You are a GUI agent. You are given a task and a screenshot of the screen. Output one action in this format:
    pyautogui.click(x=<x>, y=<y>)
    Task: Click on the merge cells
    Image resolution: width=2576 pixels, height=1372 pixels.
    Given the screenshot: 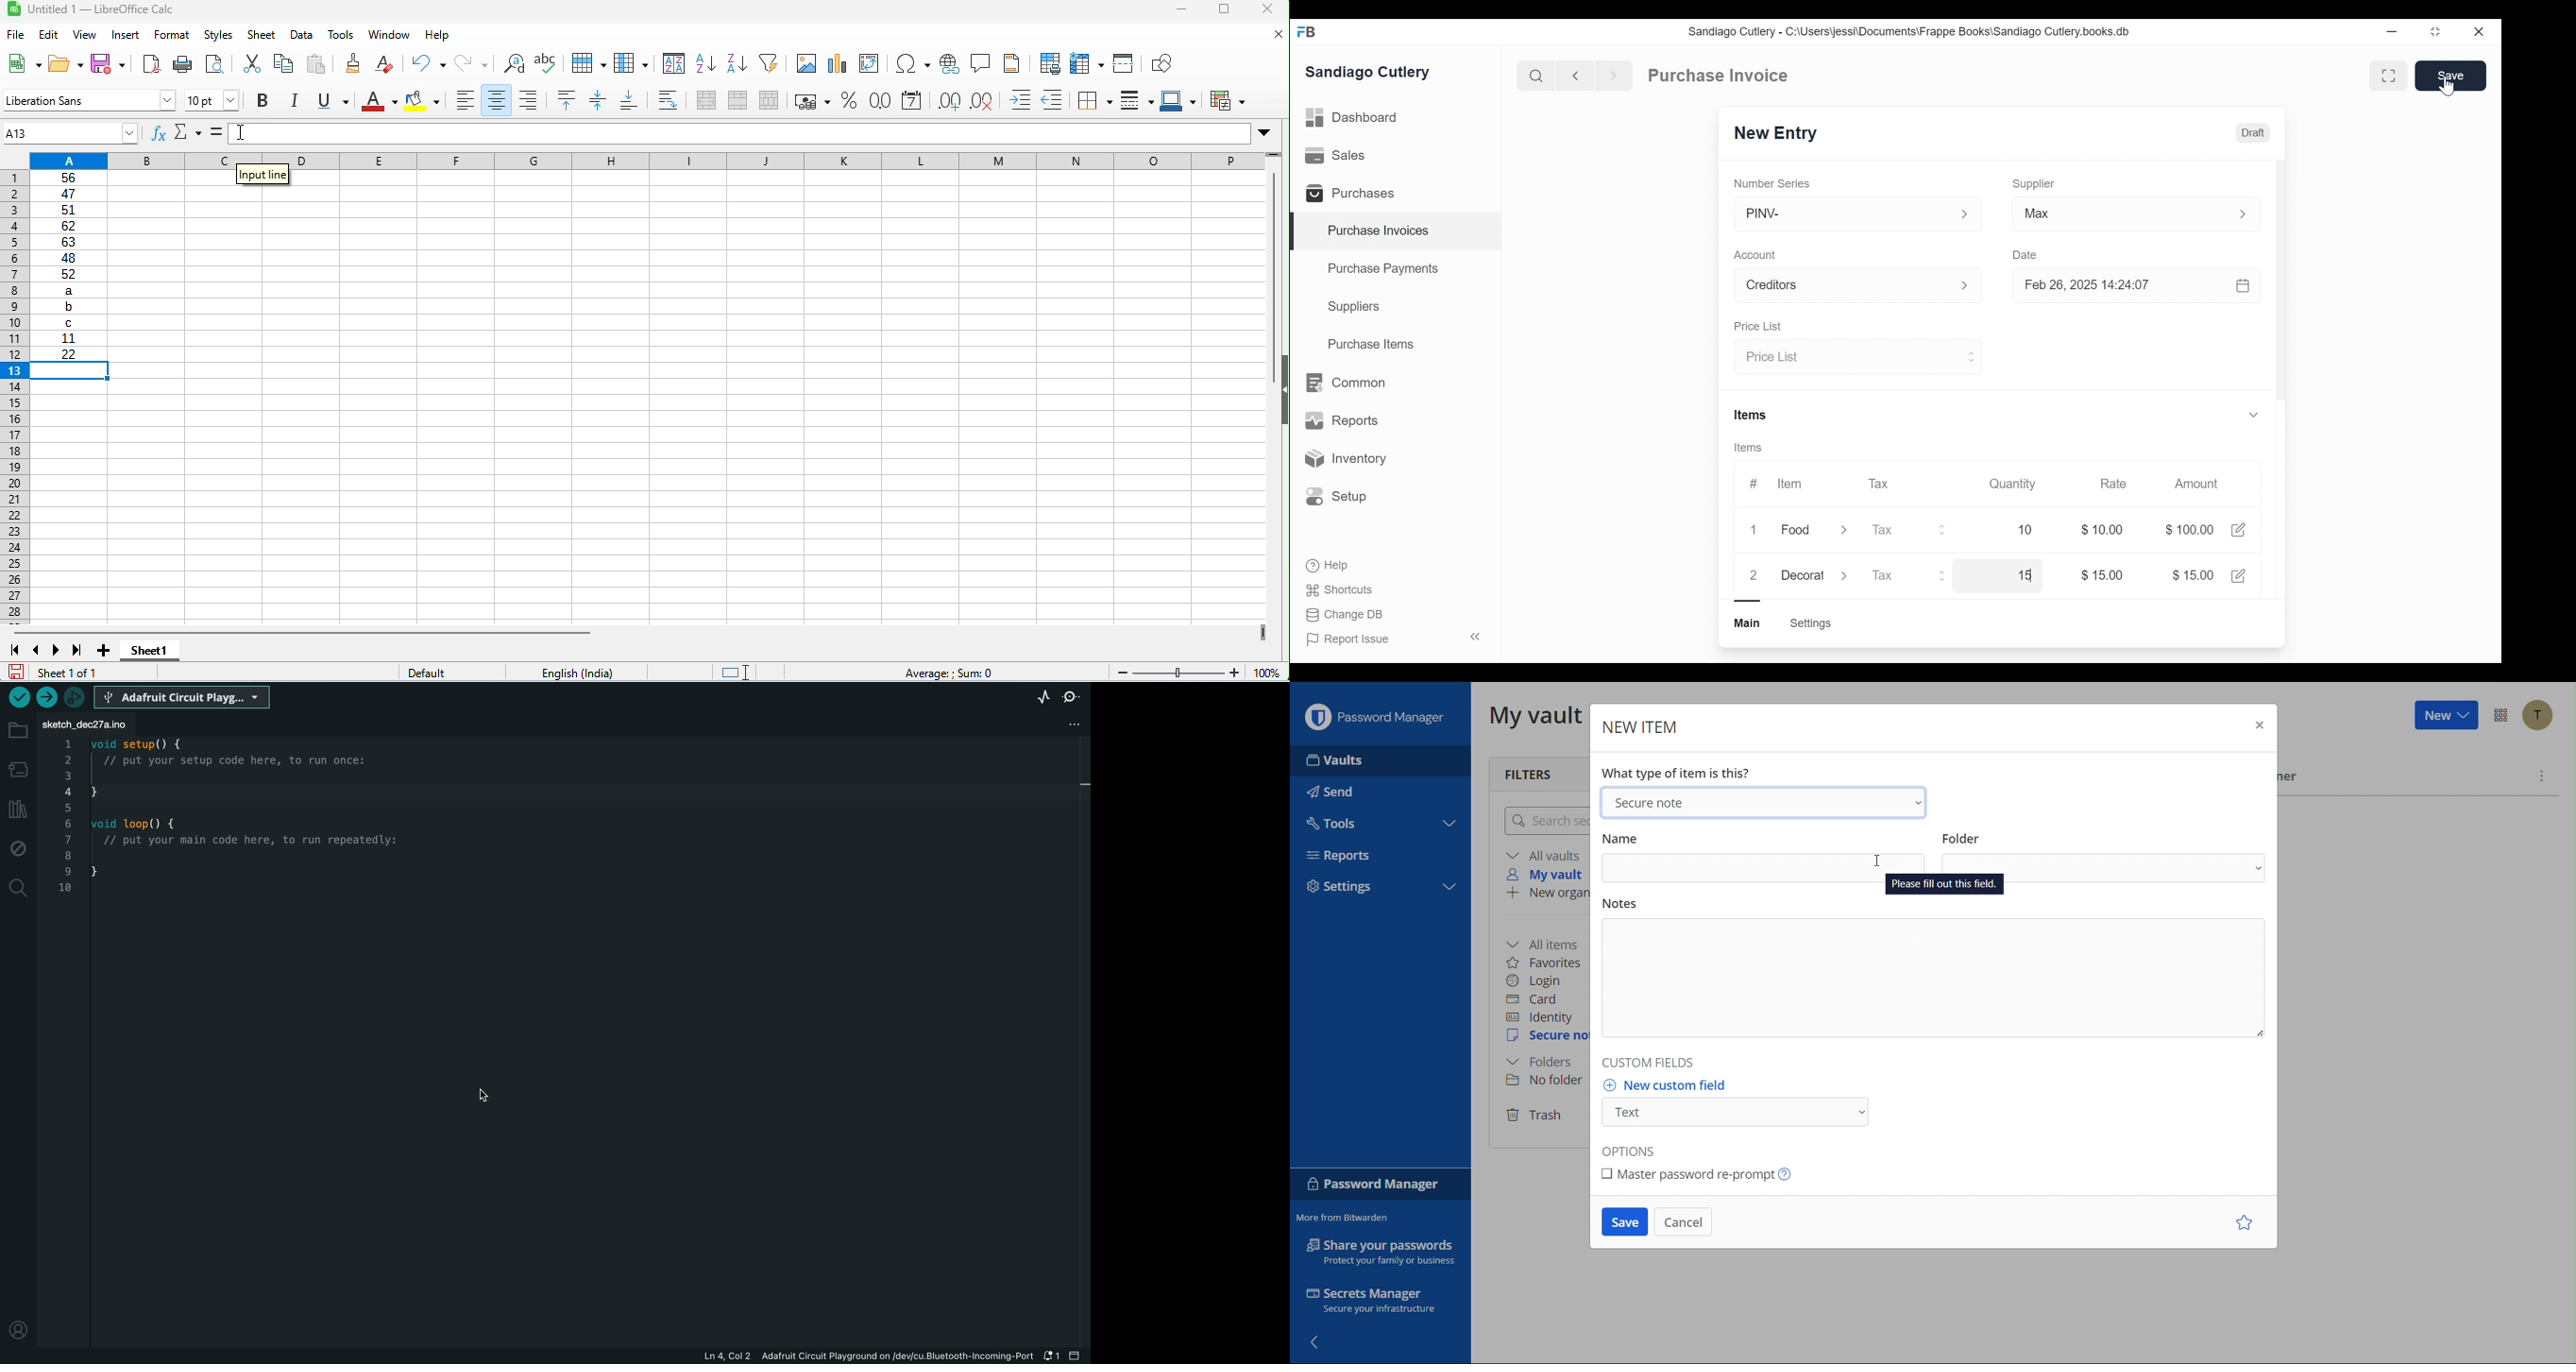 What is the action you would take?
    pyautogui.click(x=737, y=98)
    